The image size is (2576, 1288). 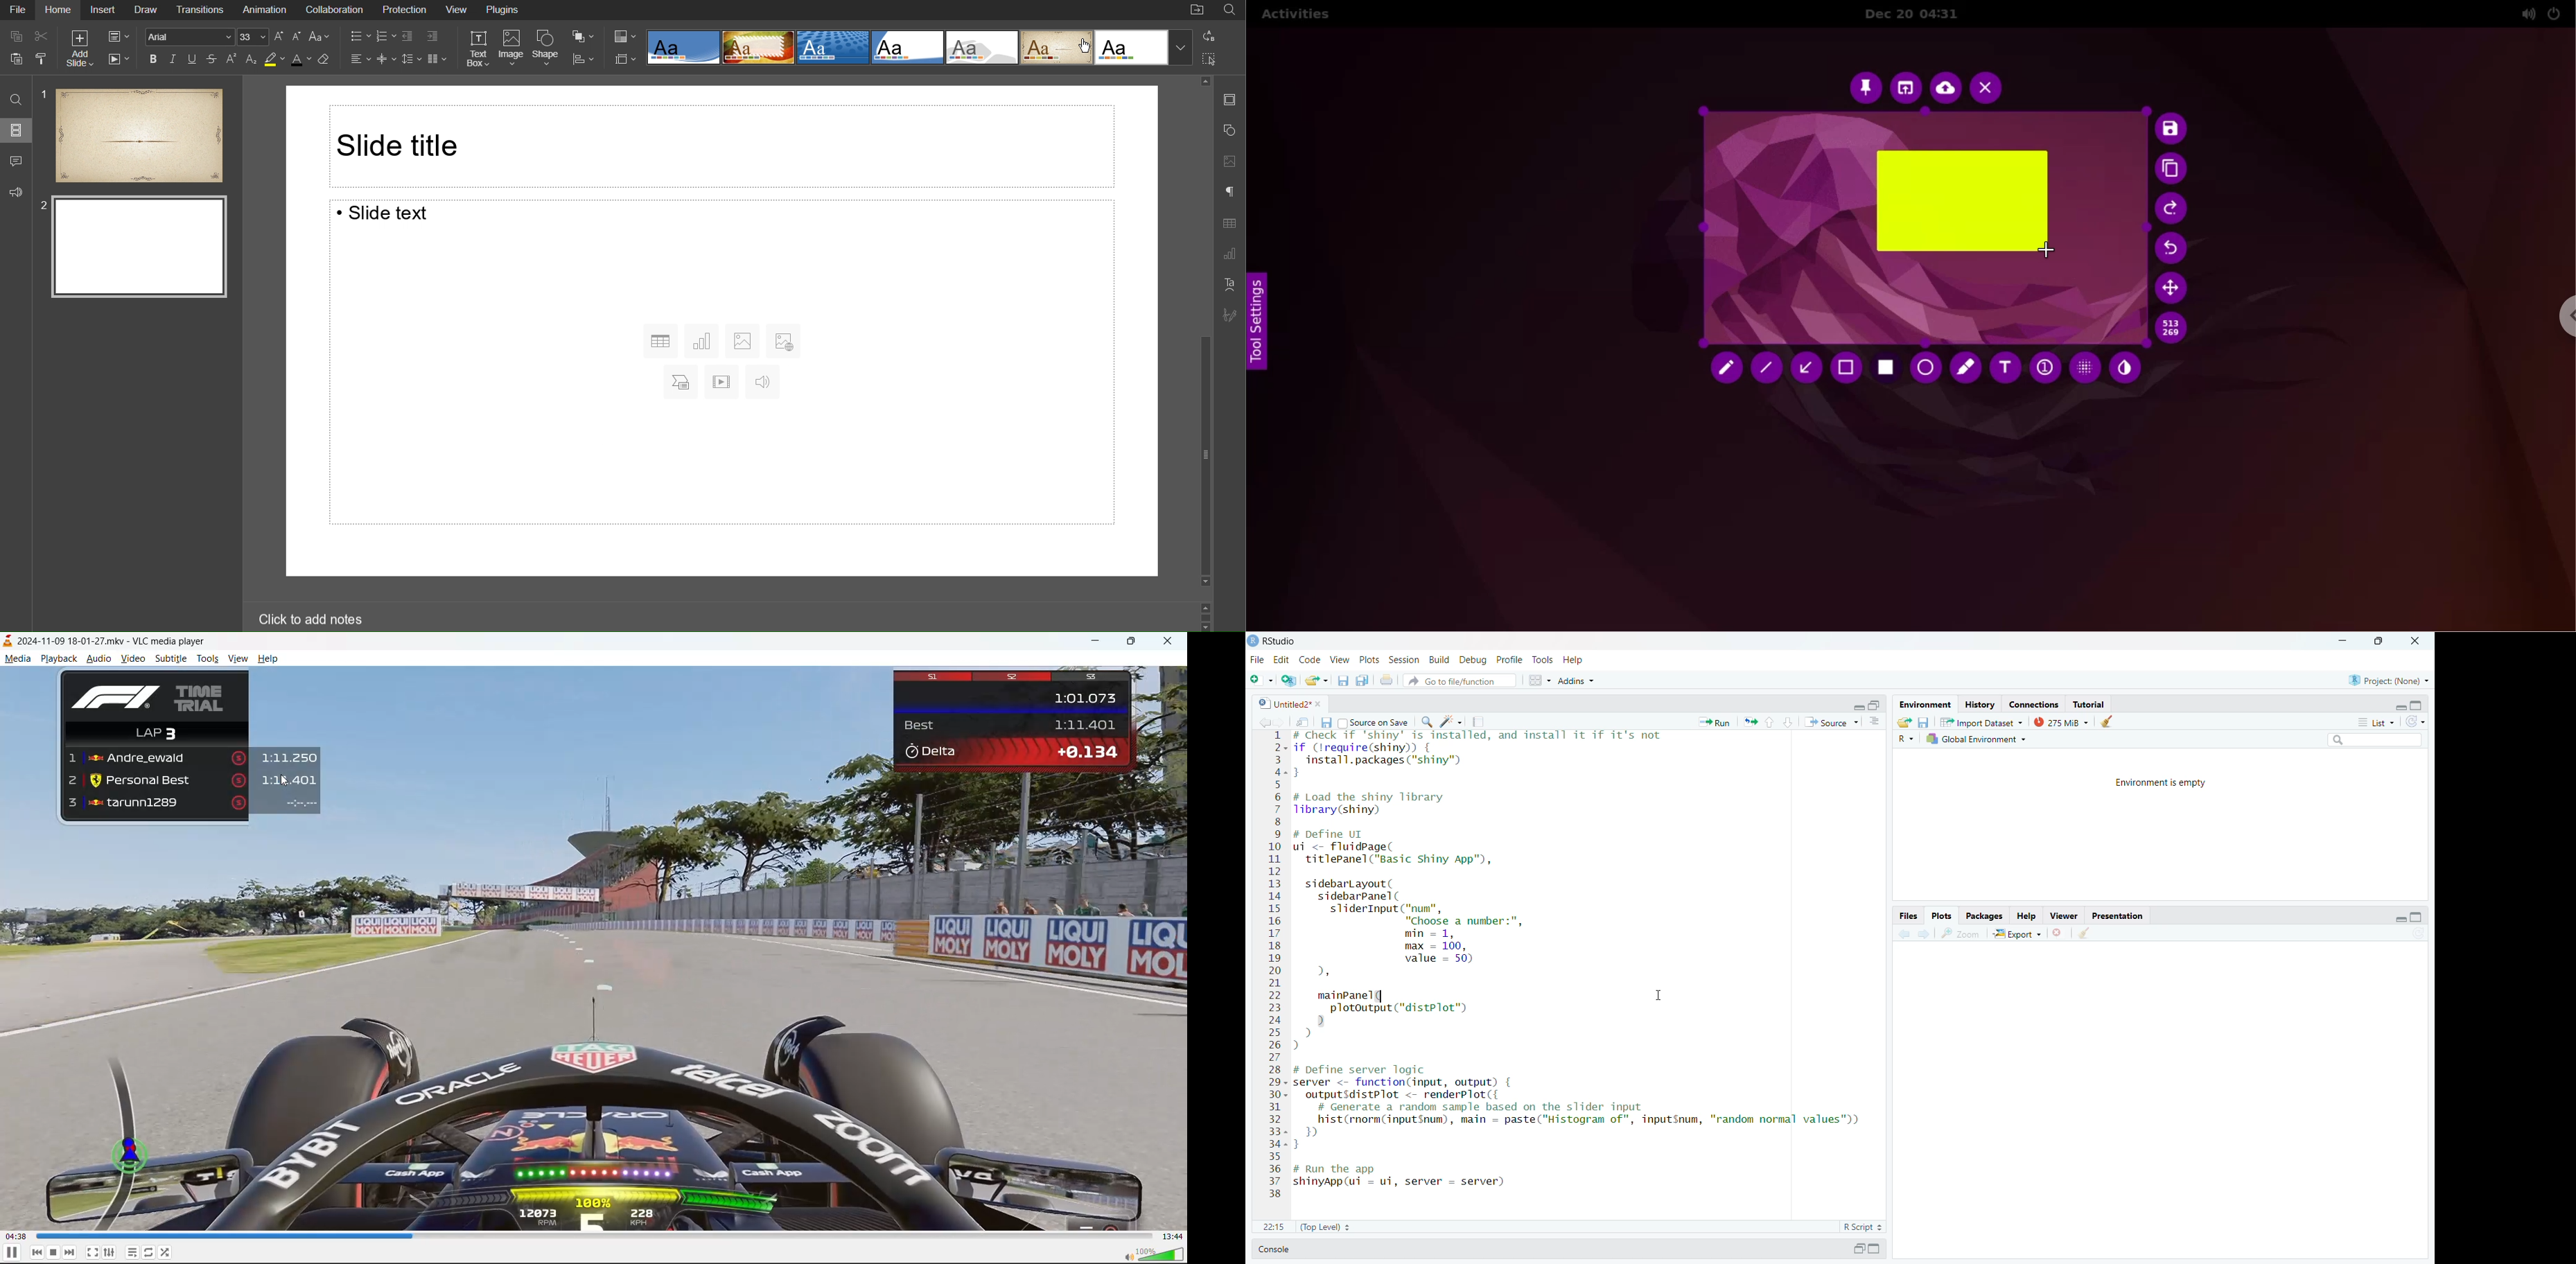 I want to click on refresh, so click(x=2416, y=721).